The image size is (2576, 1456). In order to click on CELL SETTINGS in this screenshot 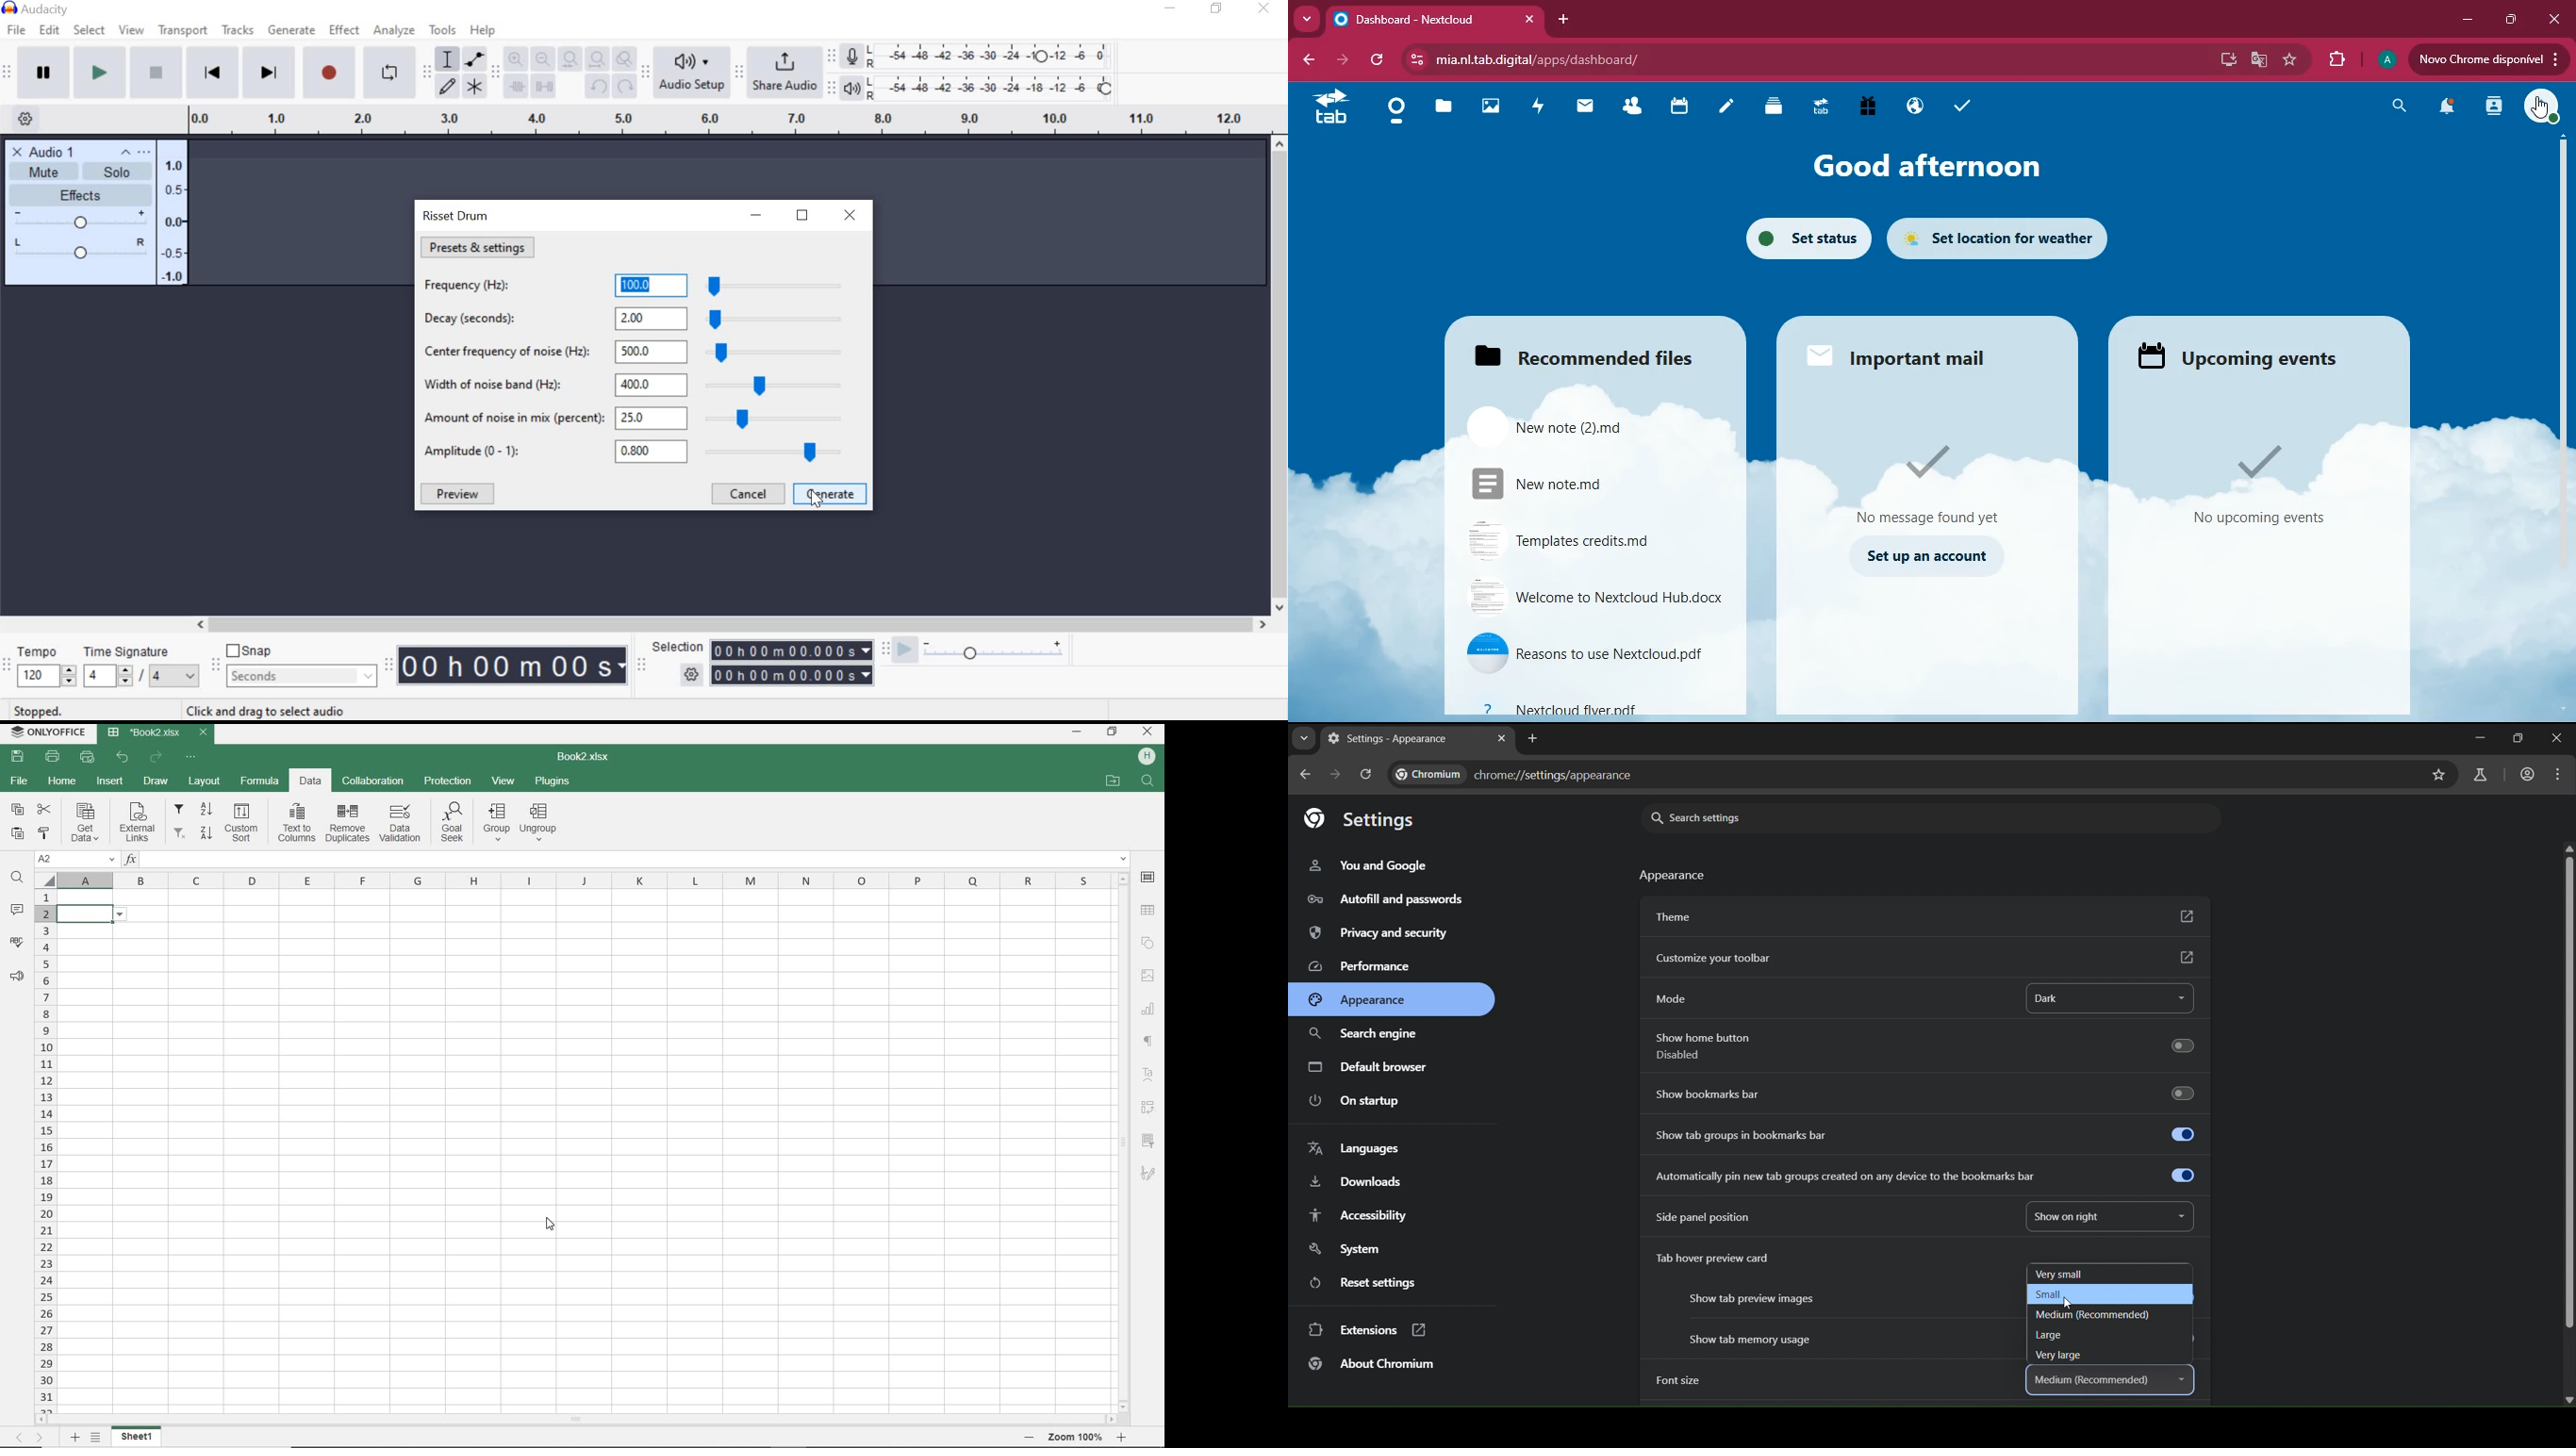, I will do `click(1149, 877)`.